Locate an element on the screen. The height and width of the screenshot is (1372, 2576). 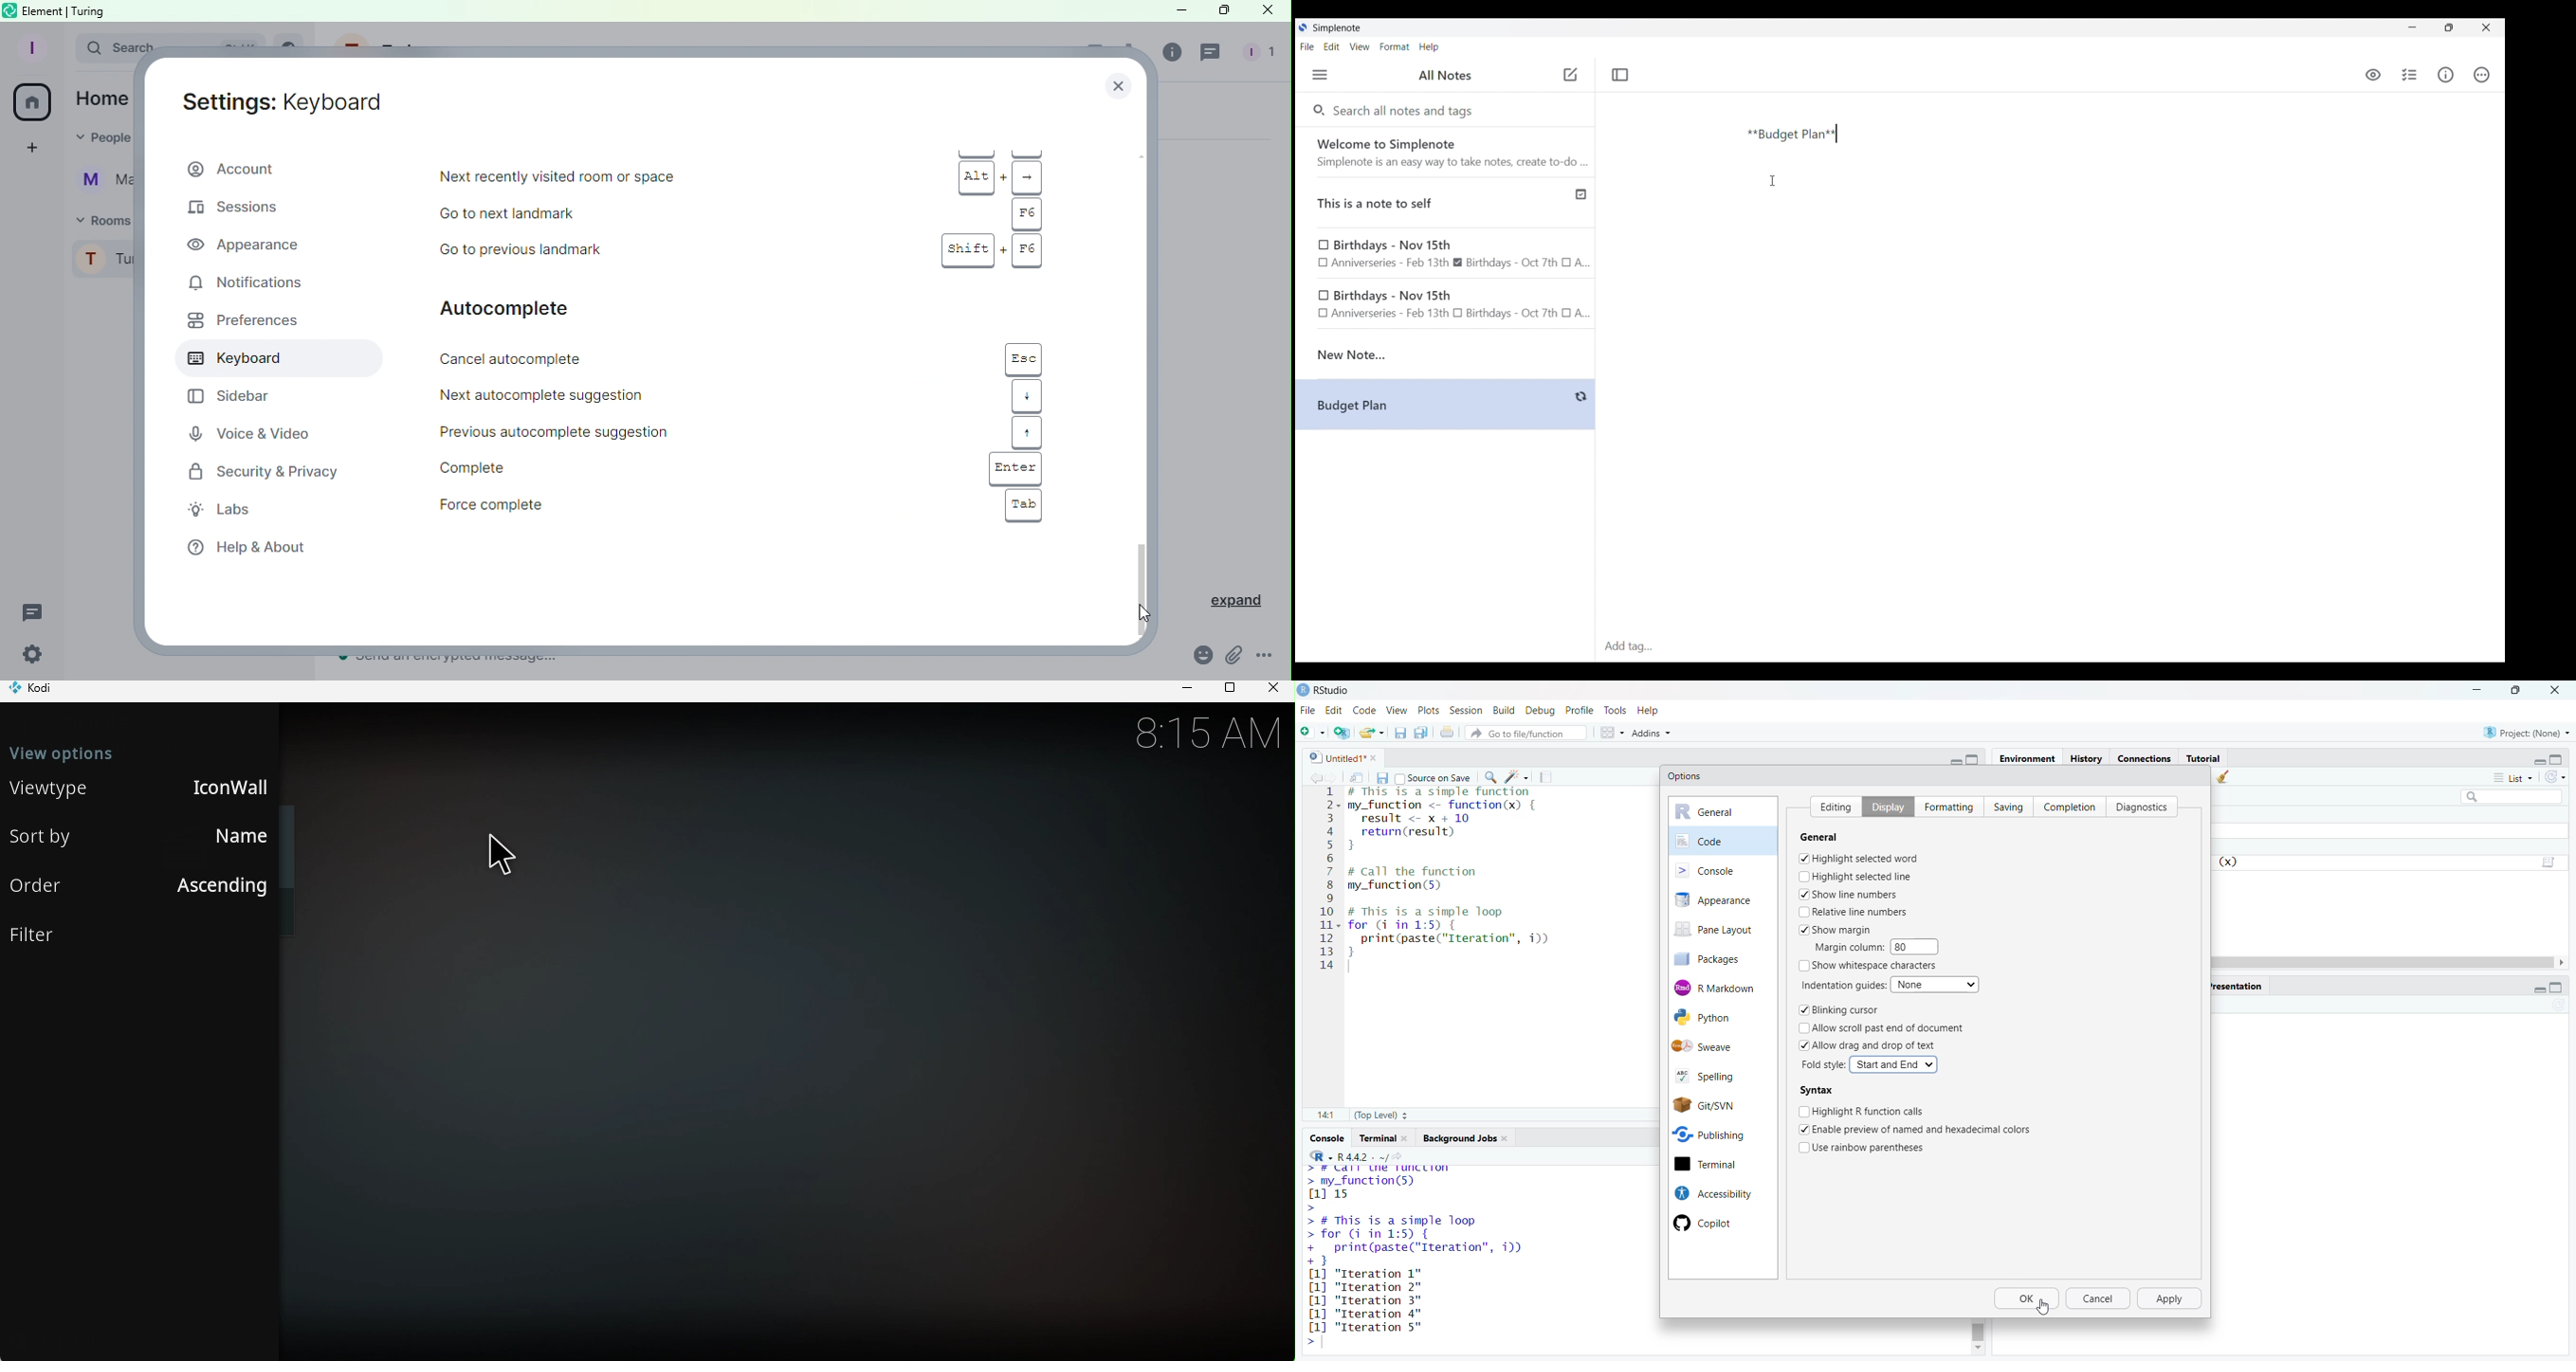
Info is located at coordinates (2446, 74).